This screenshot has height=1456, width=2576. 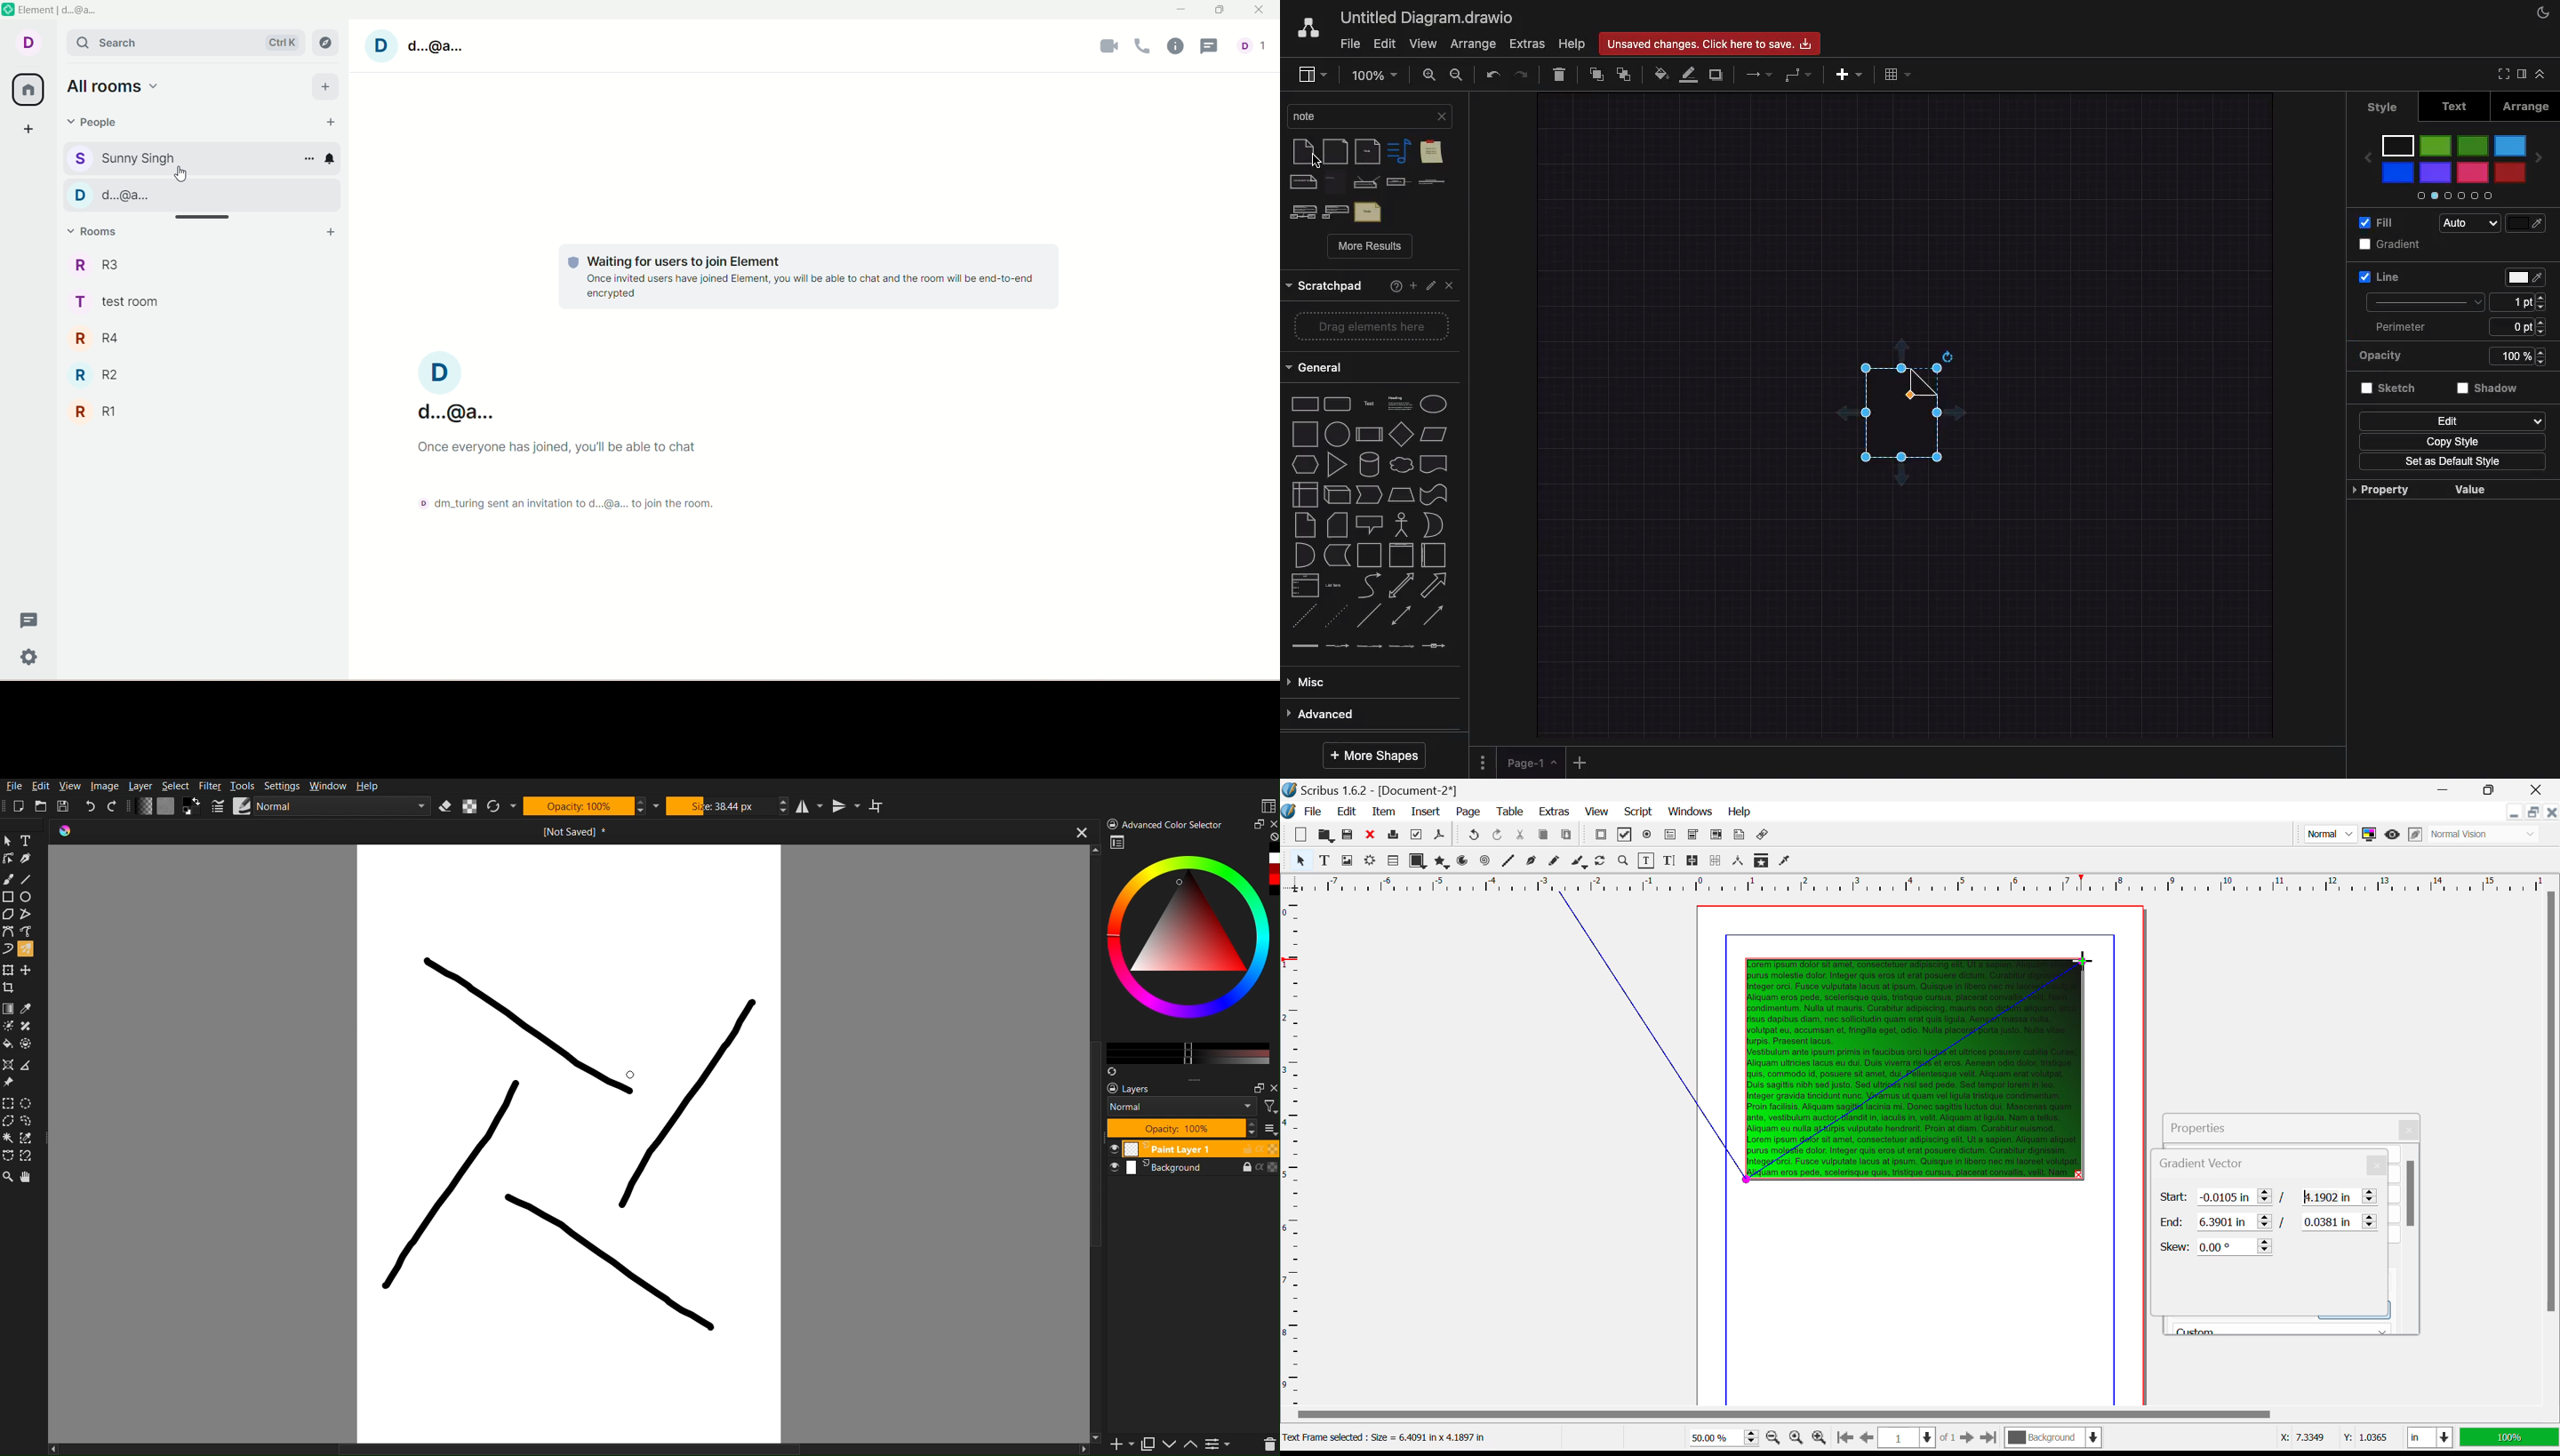 What do you see at coordinates (1442, 116) in the screenshot?
I see `close search bar` at bounding box center [1442, 116].